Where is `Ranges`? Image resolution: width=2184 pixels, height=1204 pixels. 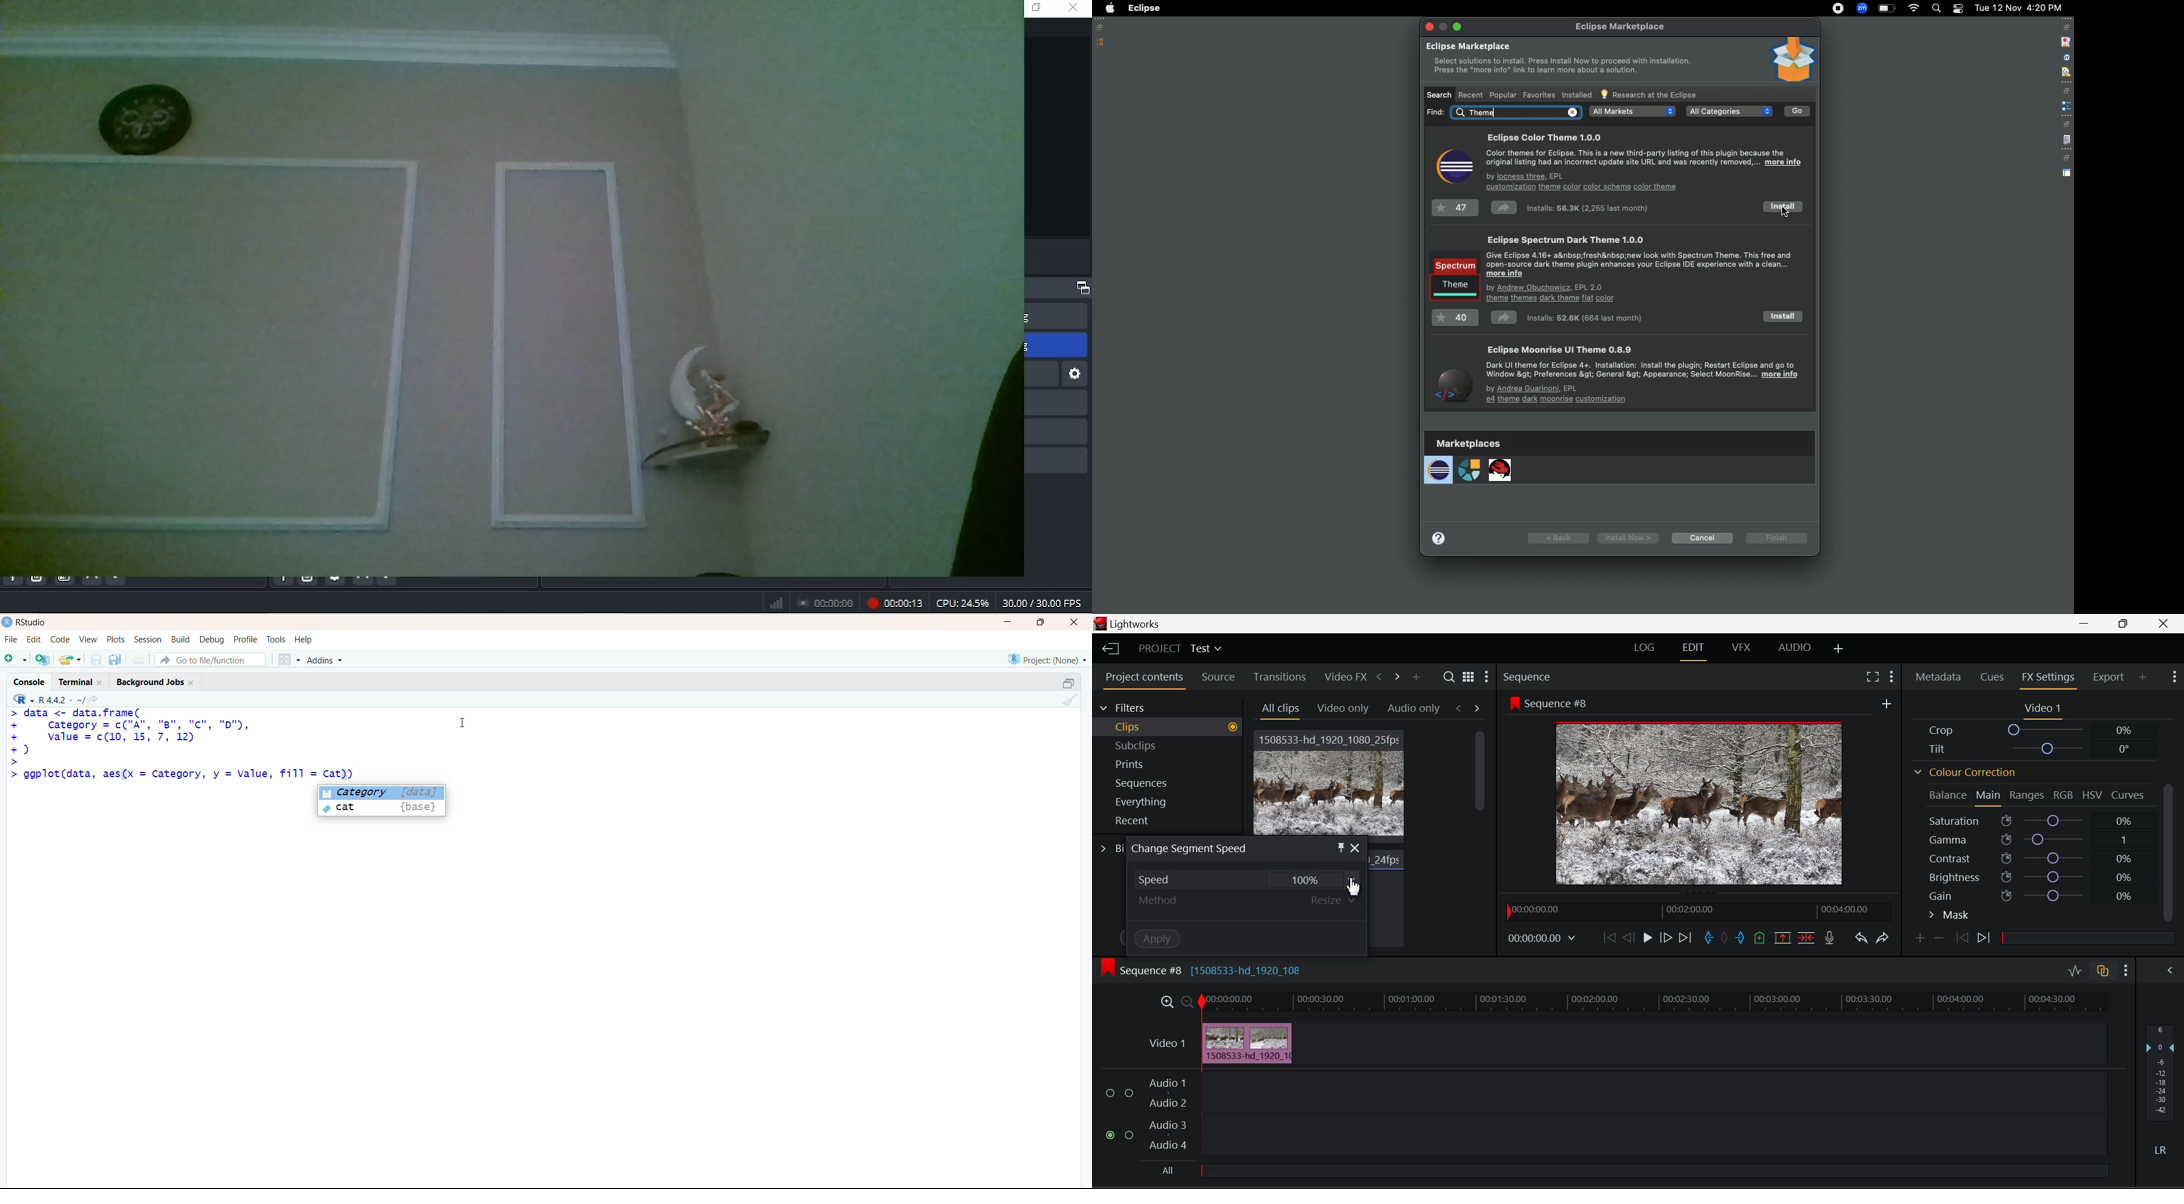 Ranges is located at coordinates (2027, 796).